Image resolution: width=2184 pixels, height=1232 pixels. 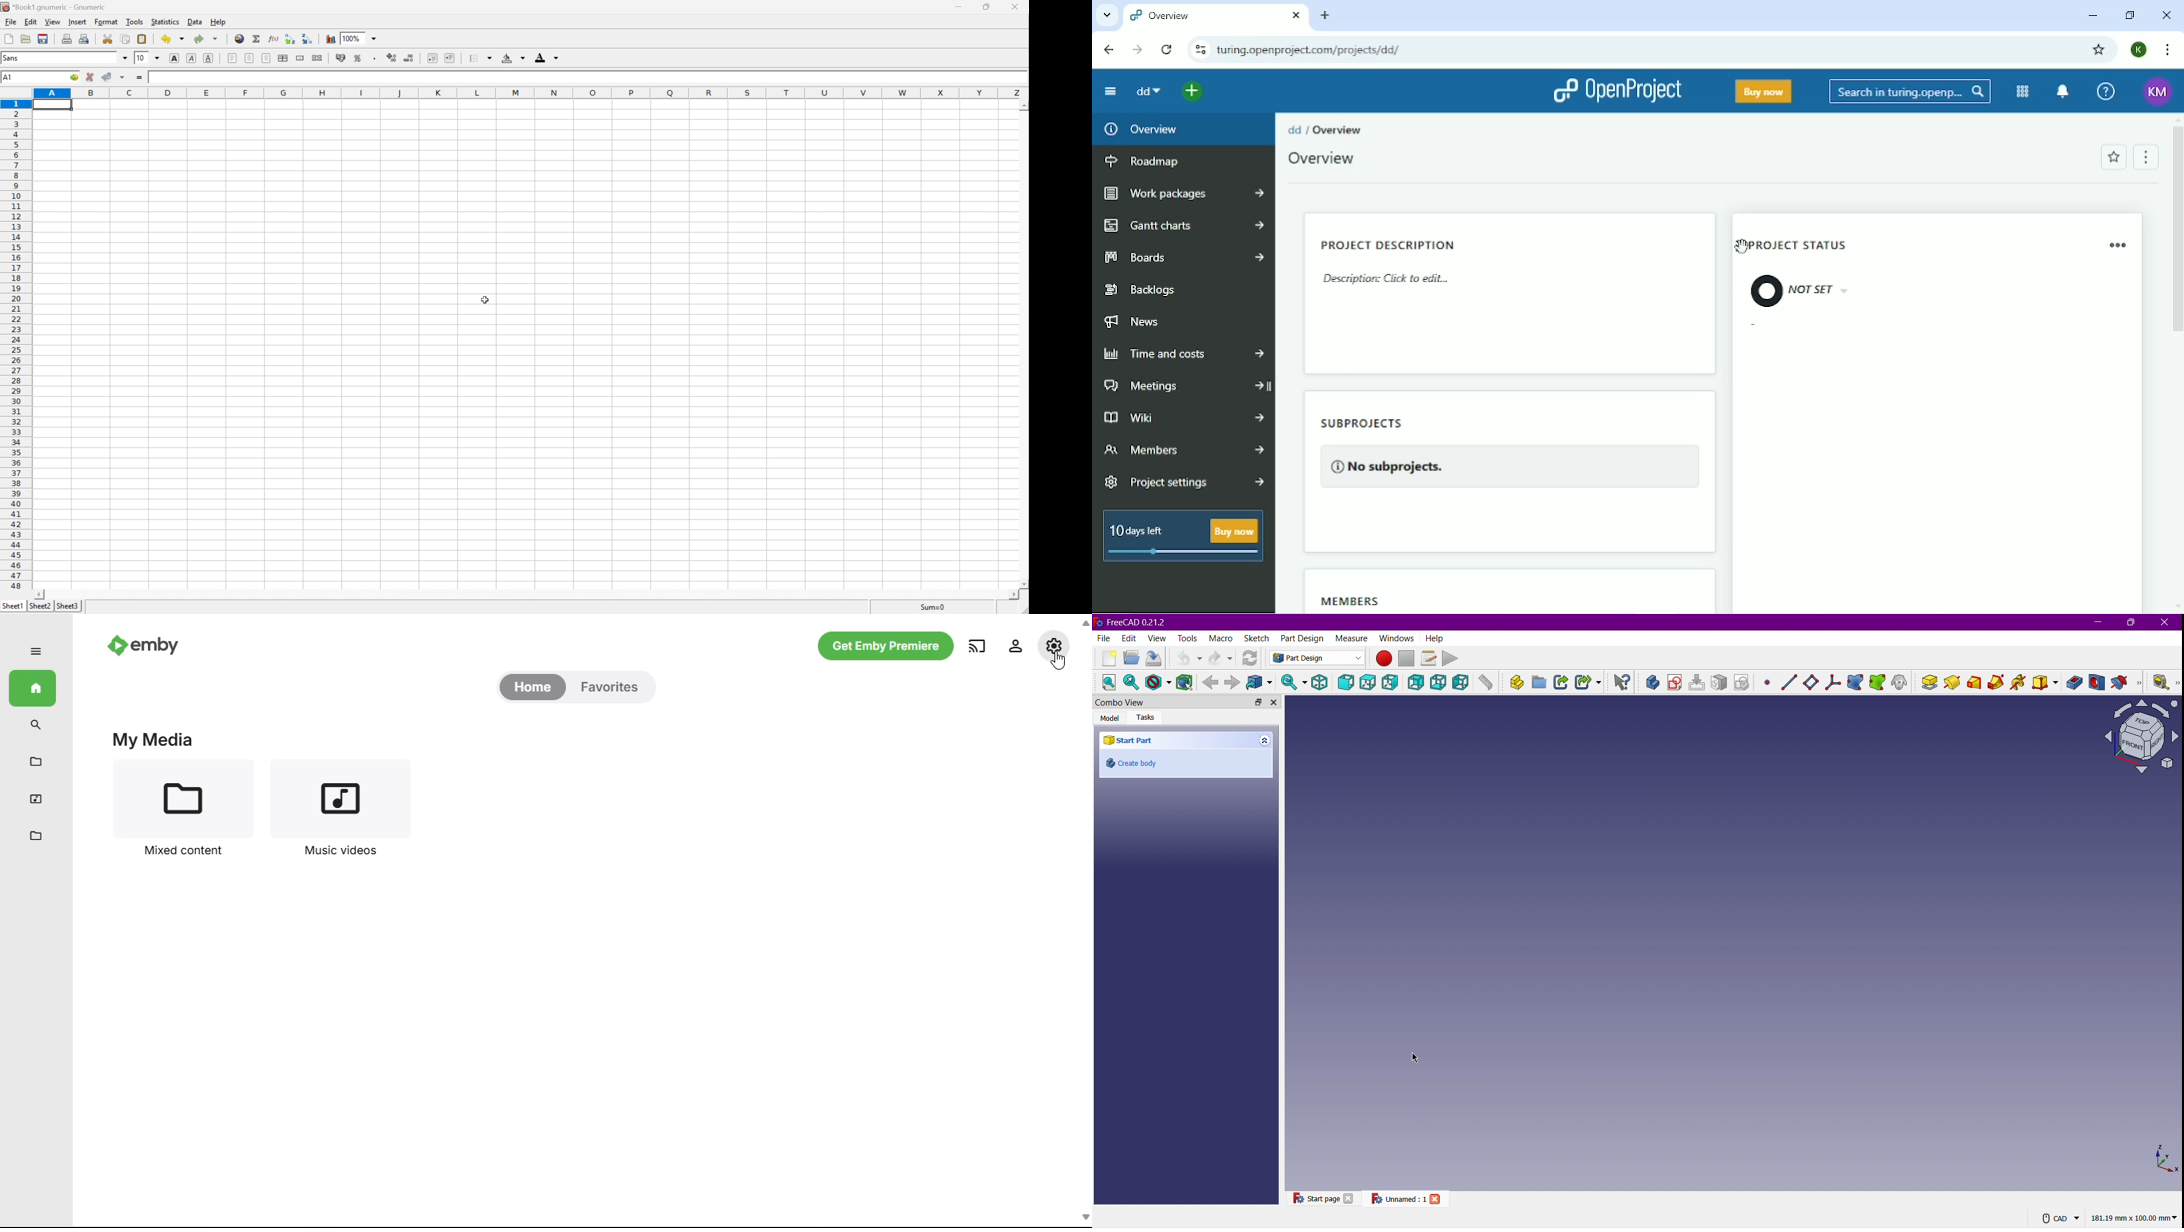 I want to click on Hole, so click(x=2098, y=684).